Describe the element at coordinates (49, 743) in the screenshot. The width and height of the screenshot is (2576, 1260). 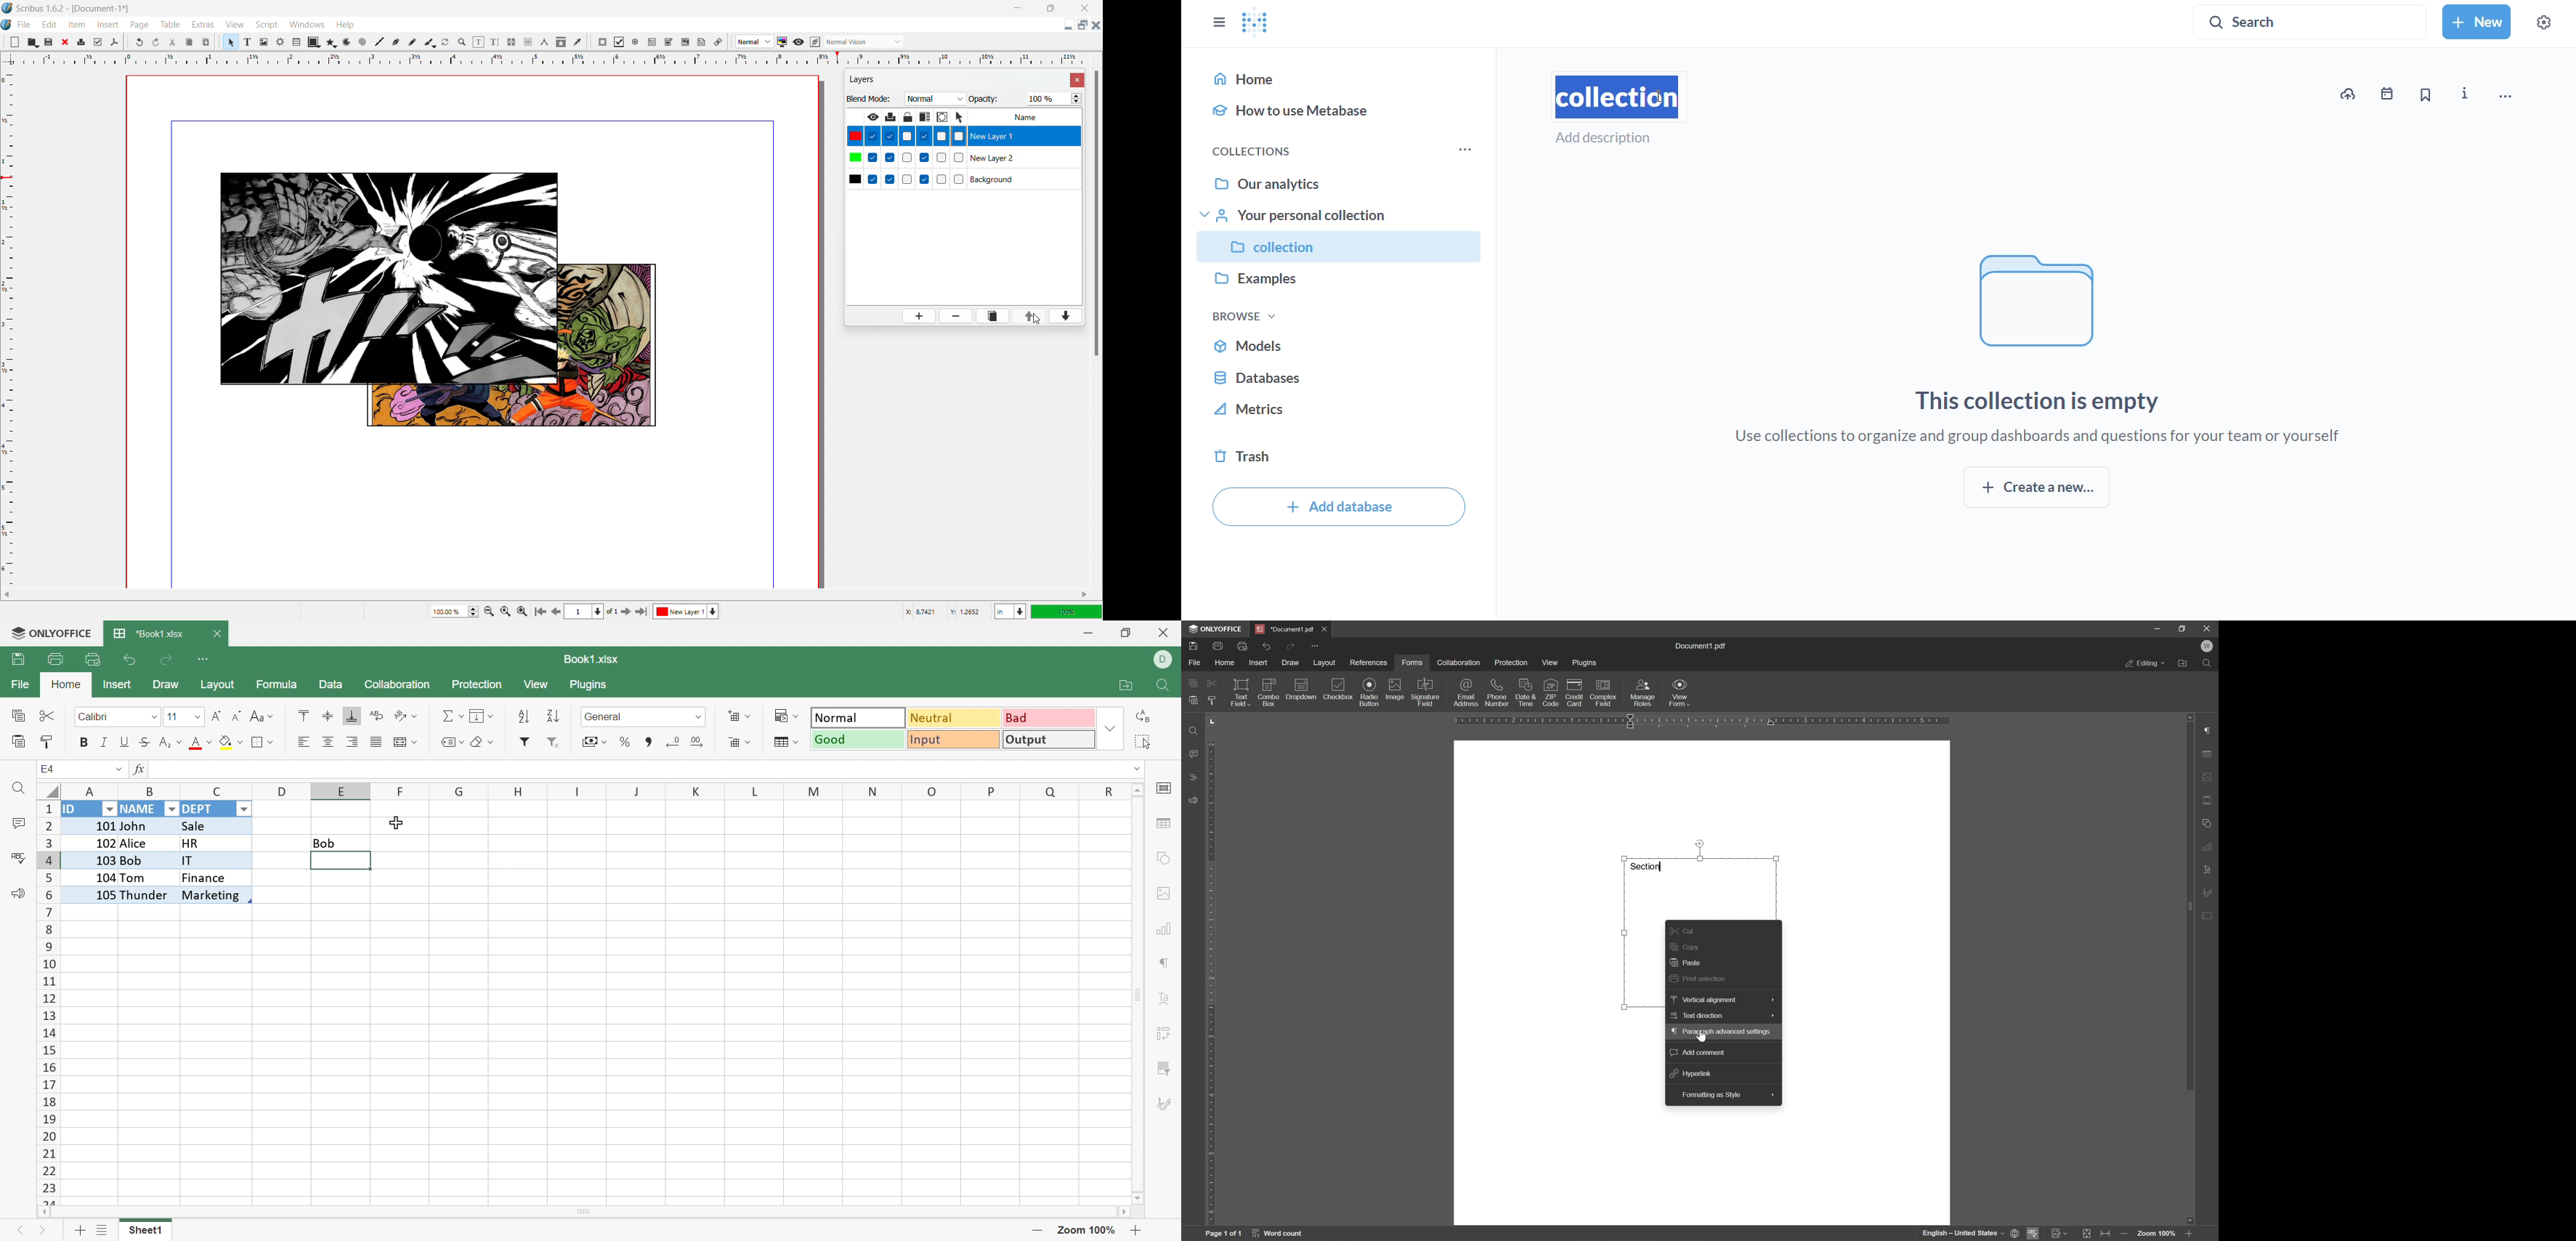
I see `Copy Style` at that location.